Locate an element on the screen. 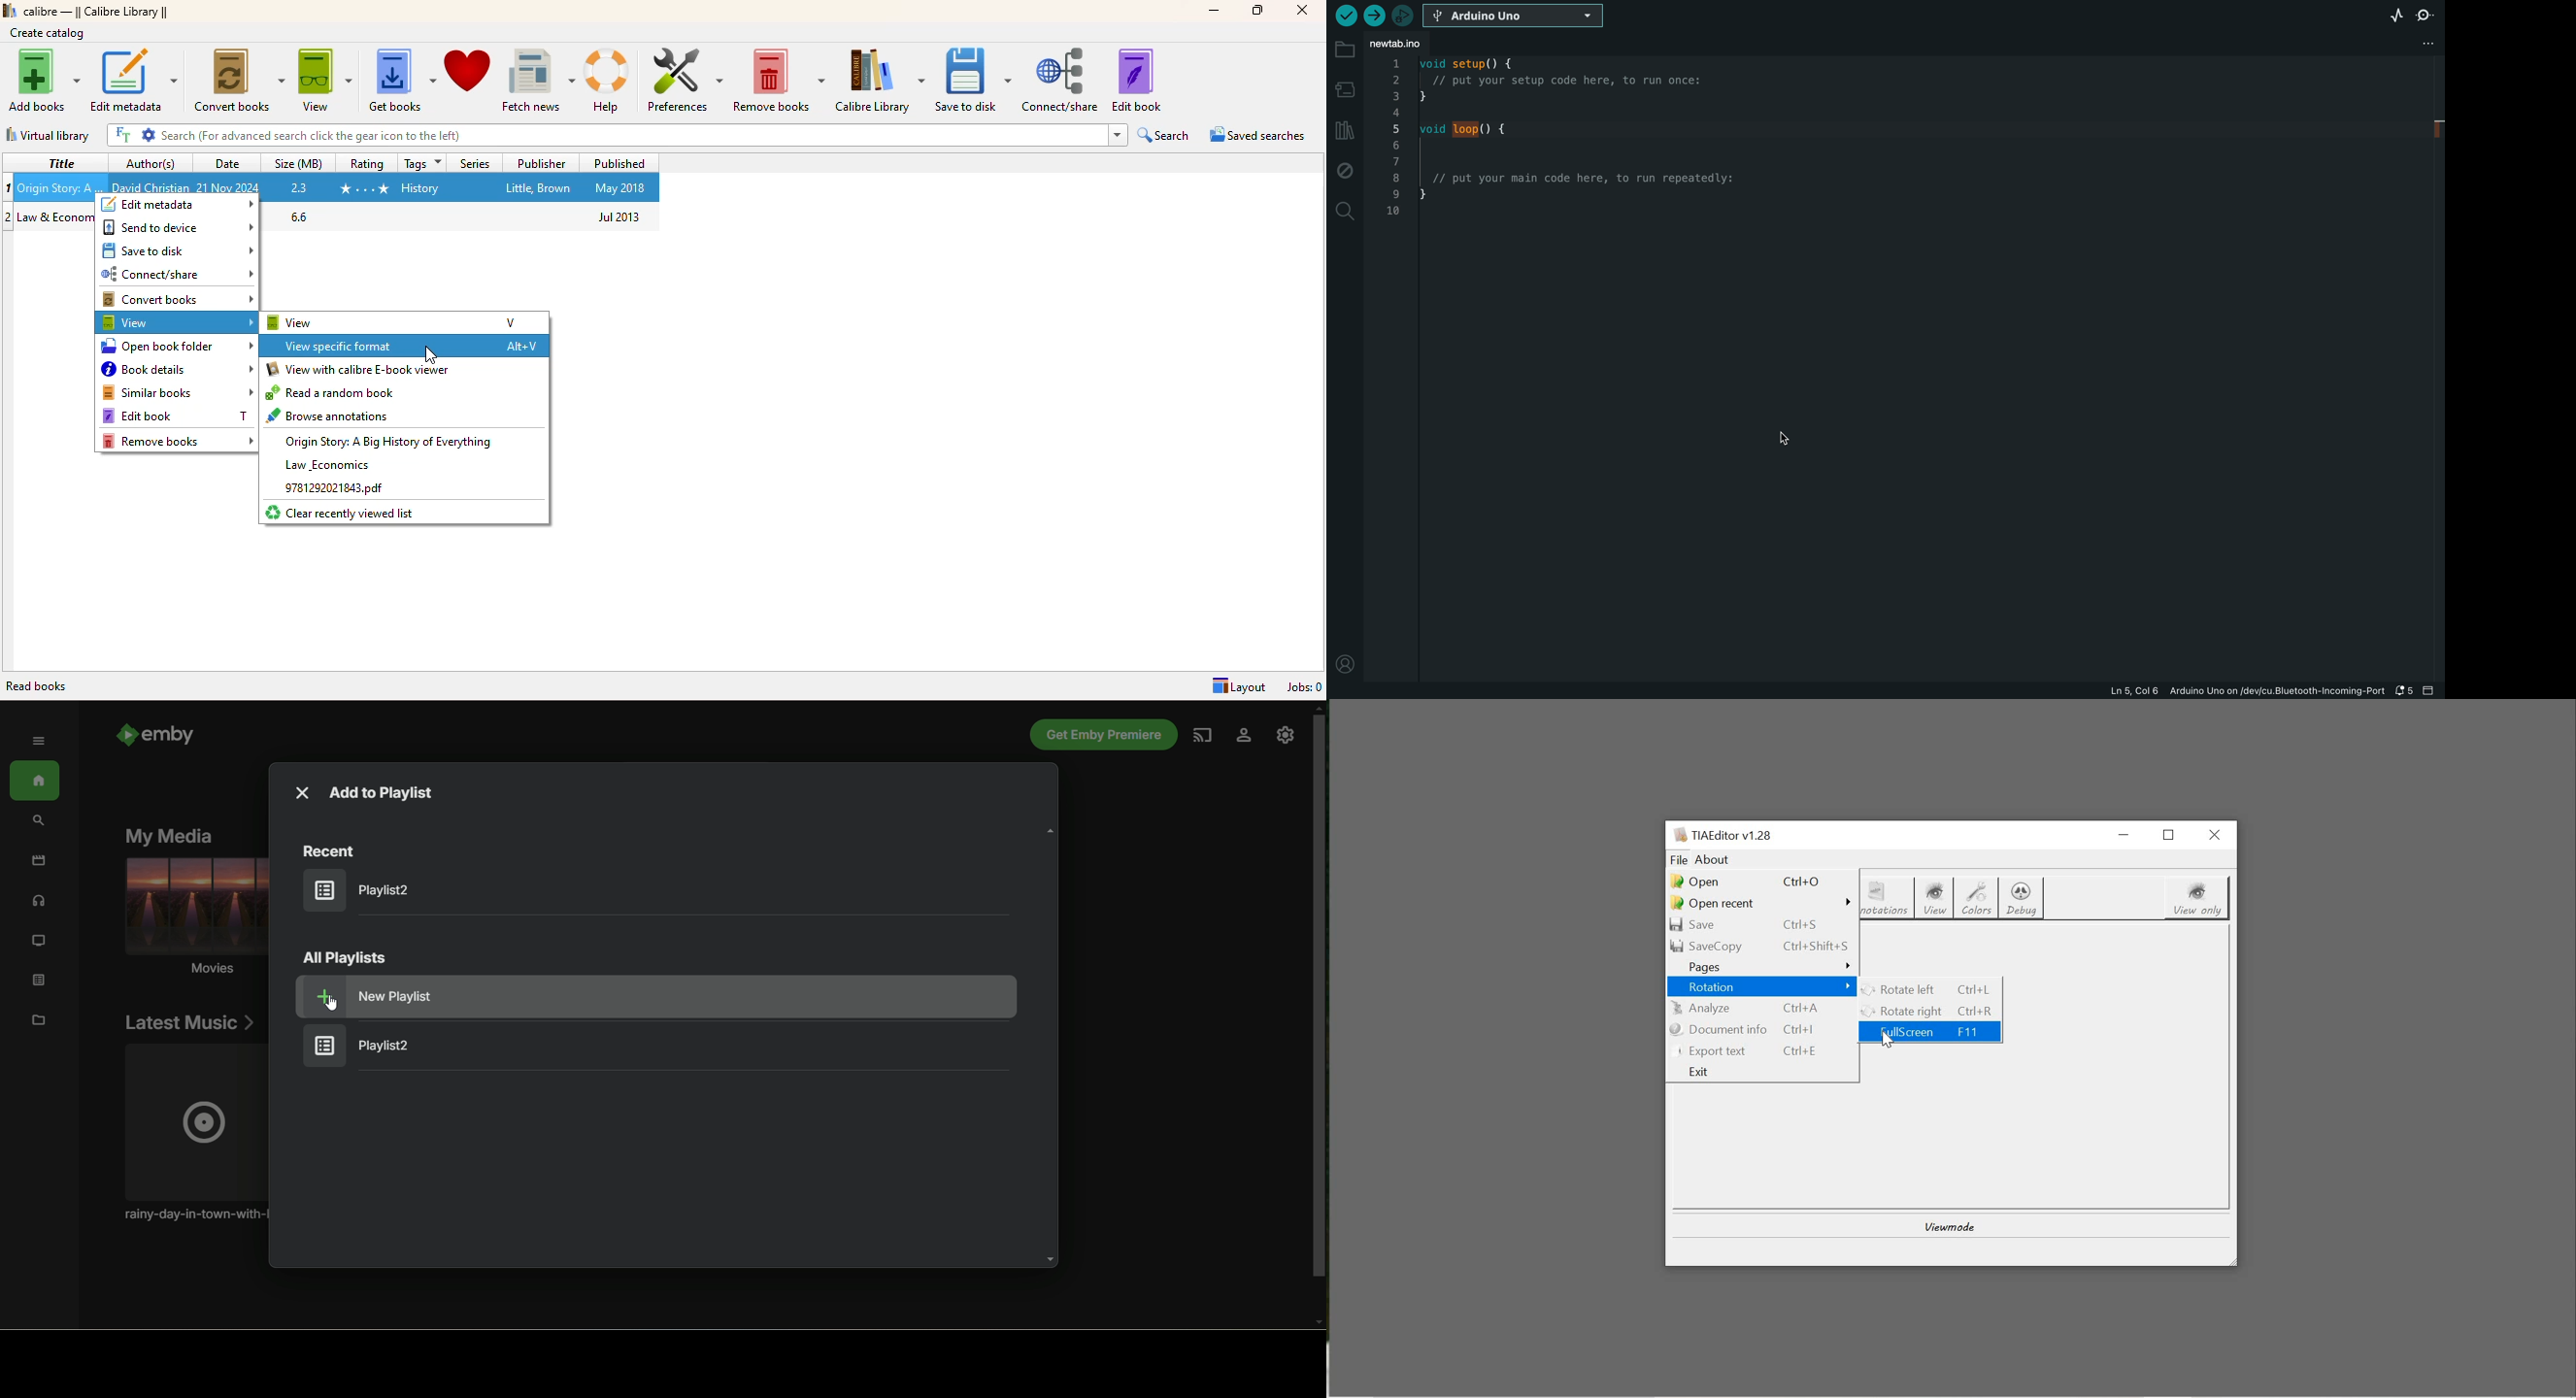 This screenshot has width=2576, height=1400. size in mbs is located at coordinates (298, 216).